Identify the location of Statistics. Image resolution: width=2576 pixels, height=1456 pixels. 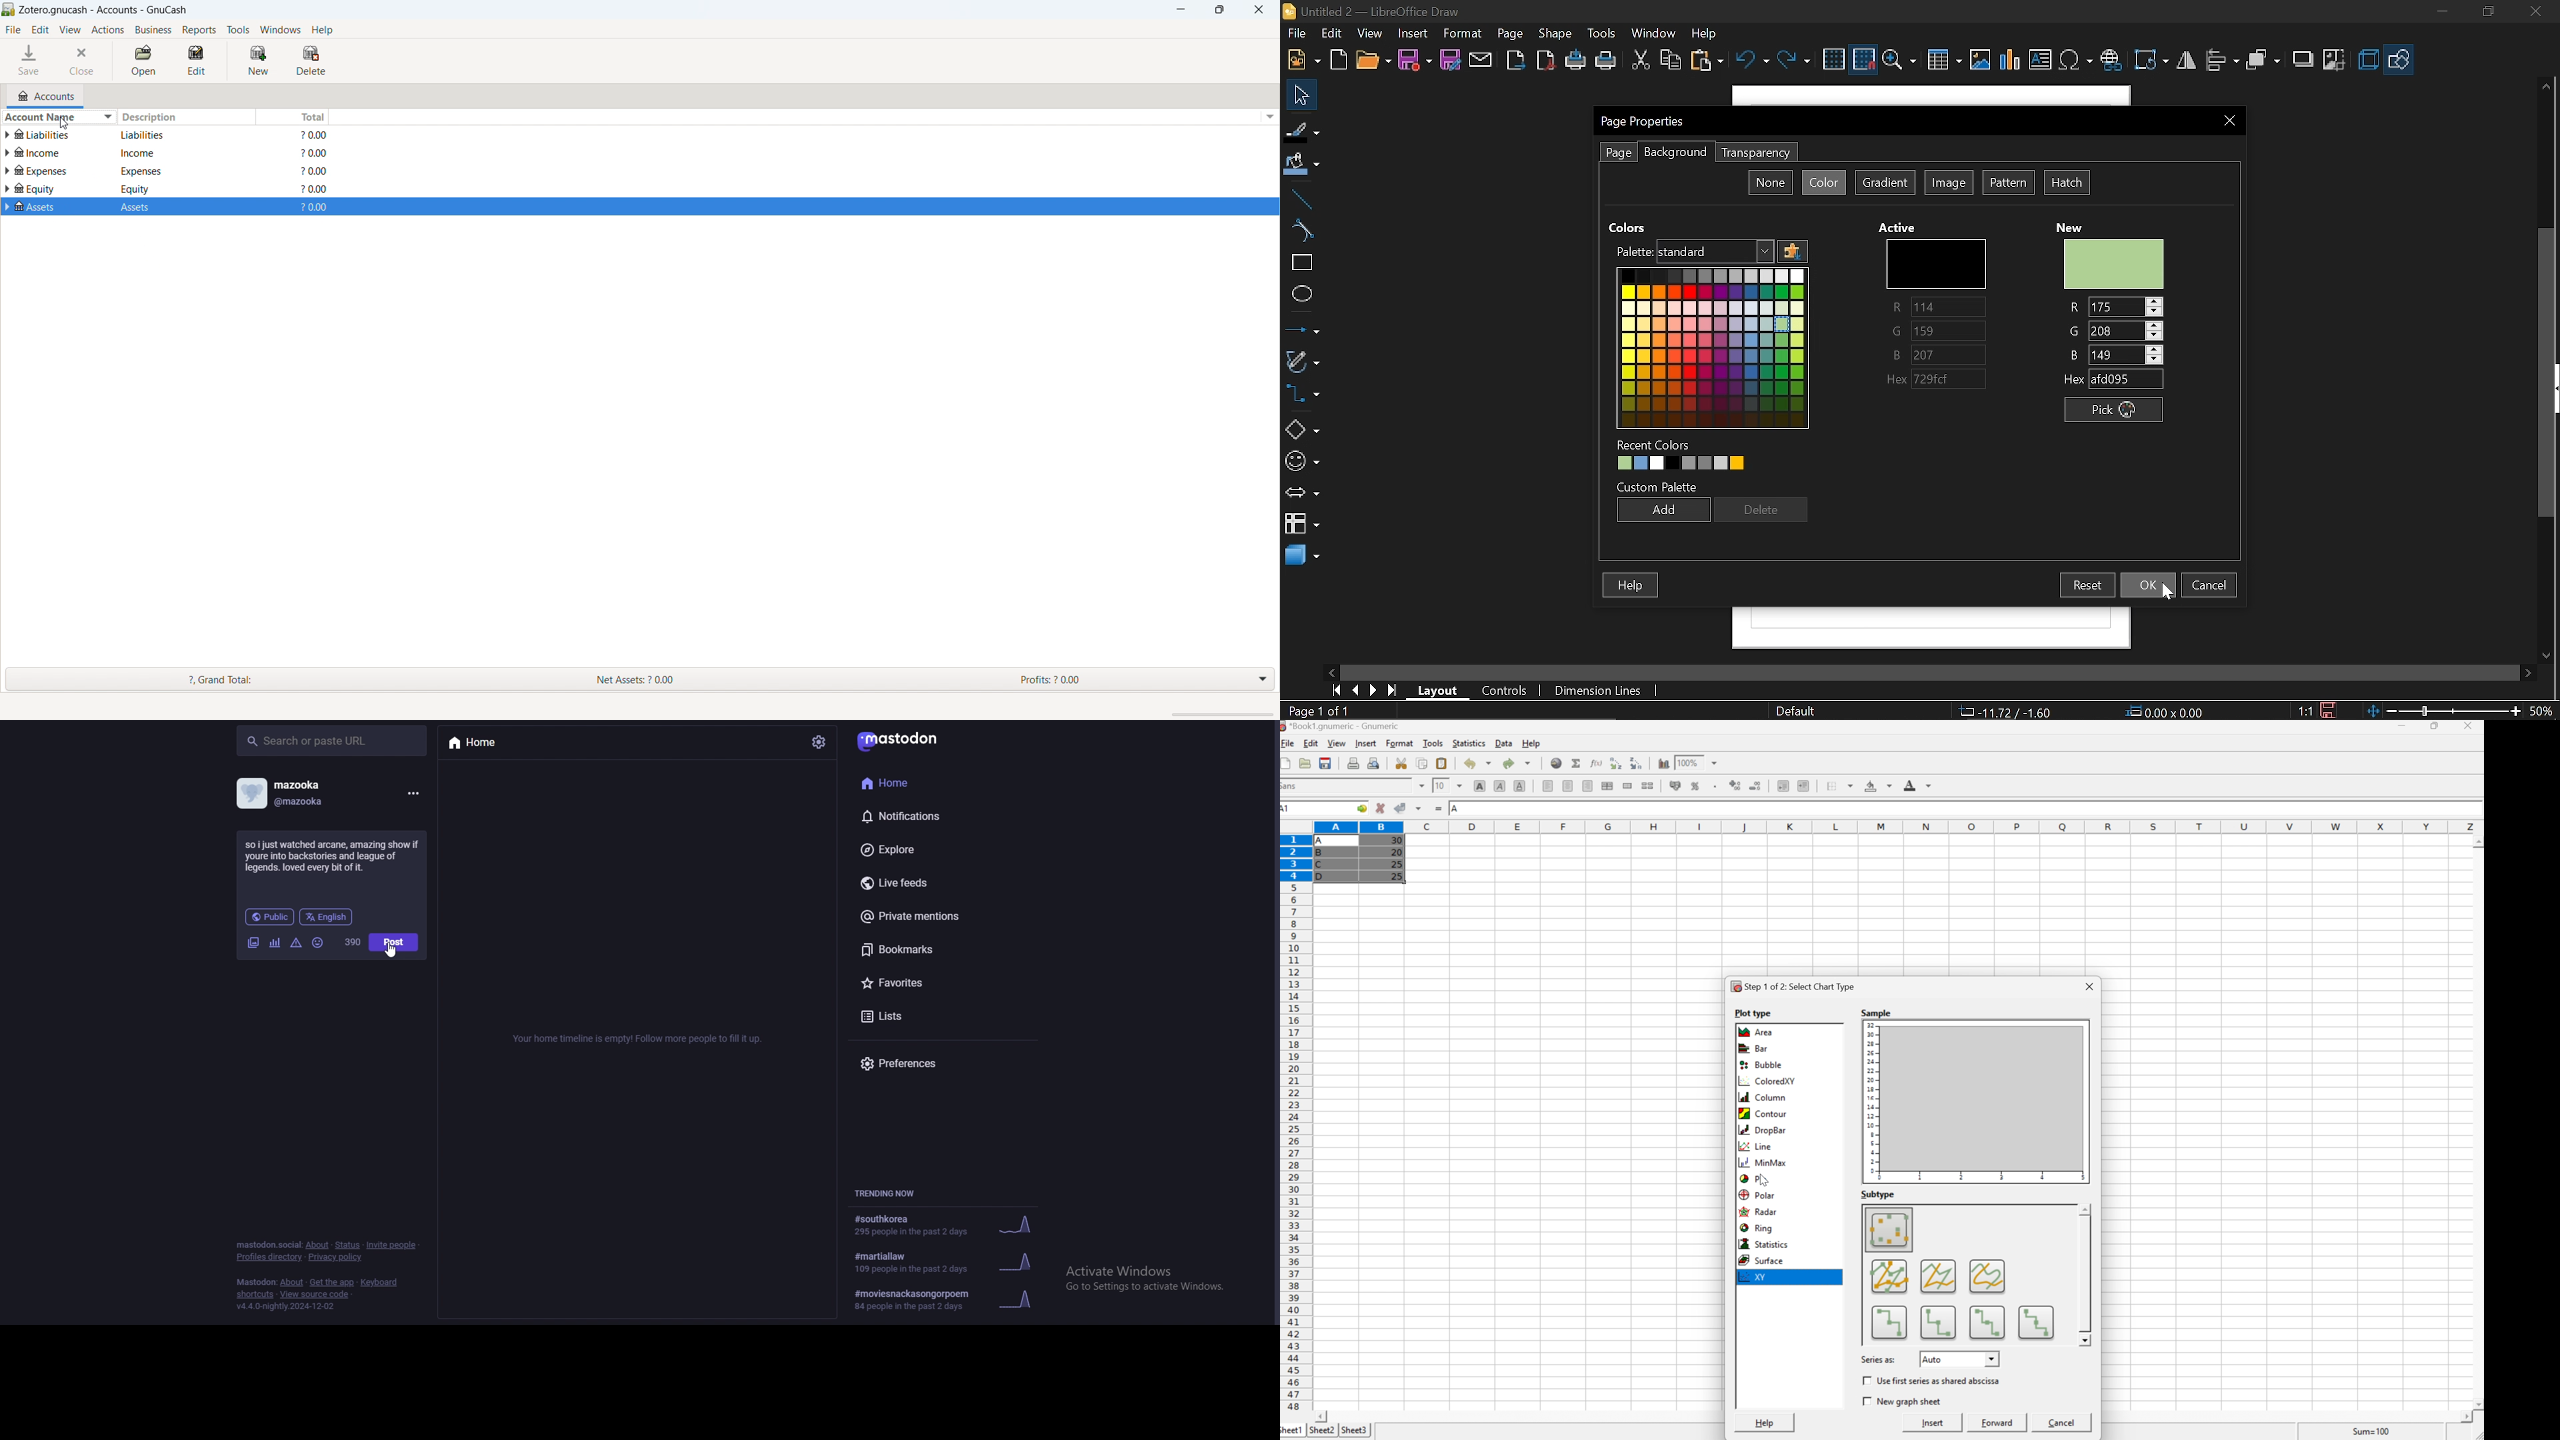
(1763, 1244).